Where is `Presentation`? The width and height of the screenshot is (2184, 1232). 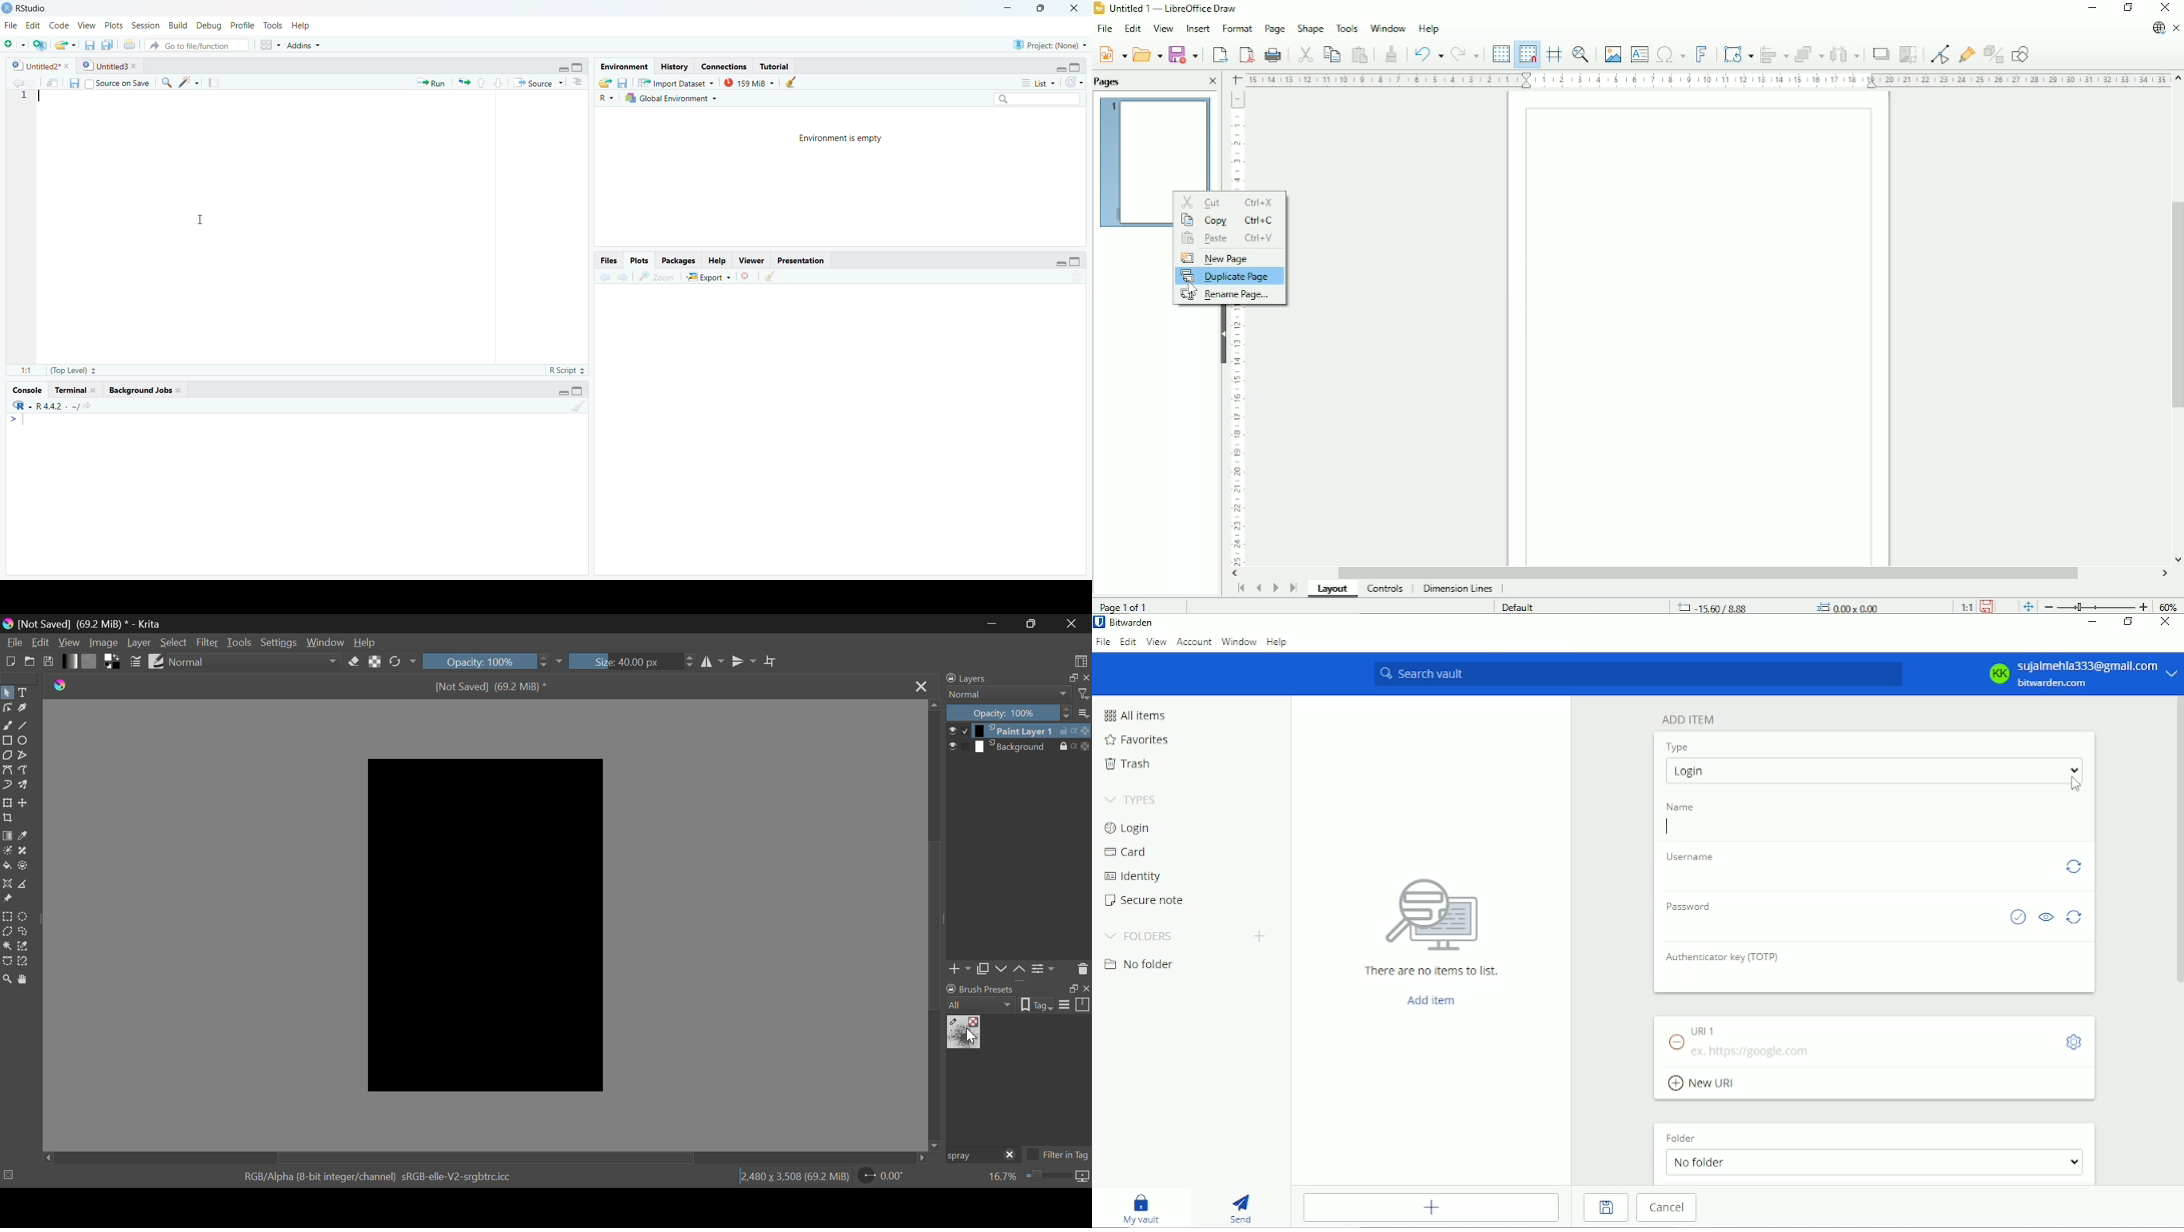
Presentation is located at coordinates (799, 260).